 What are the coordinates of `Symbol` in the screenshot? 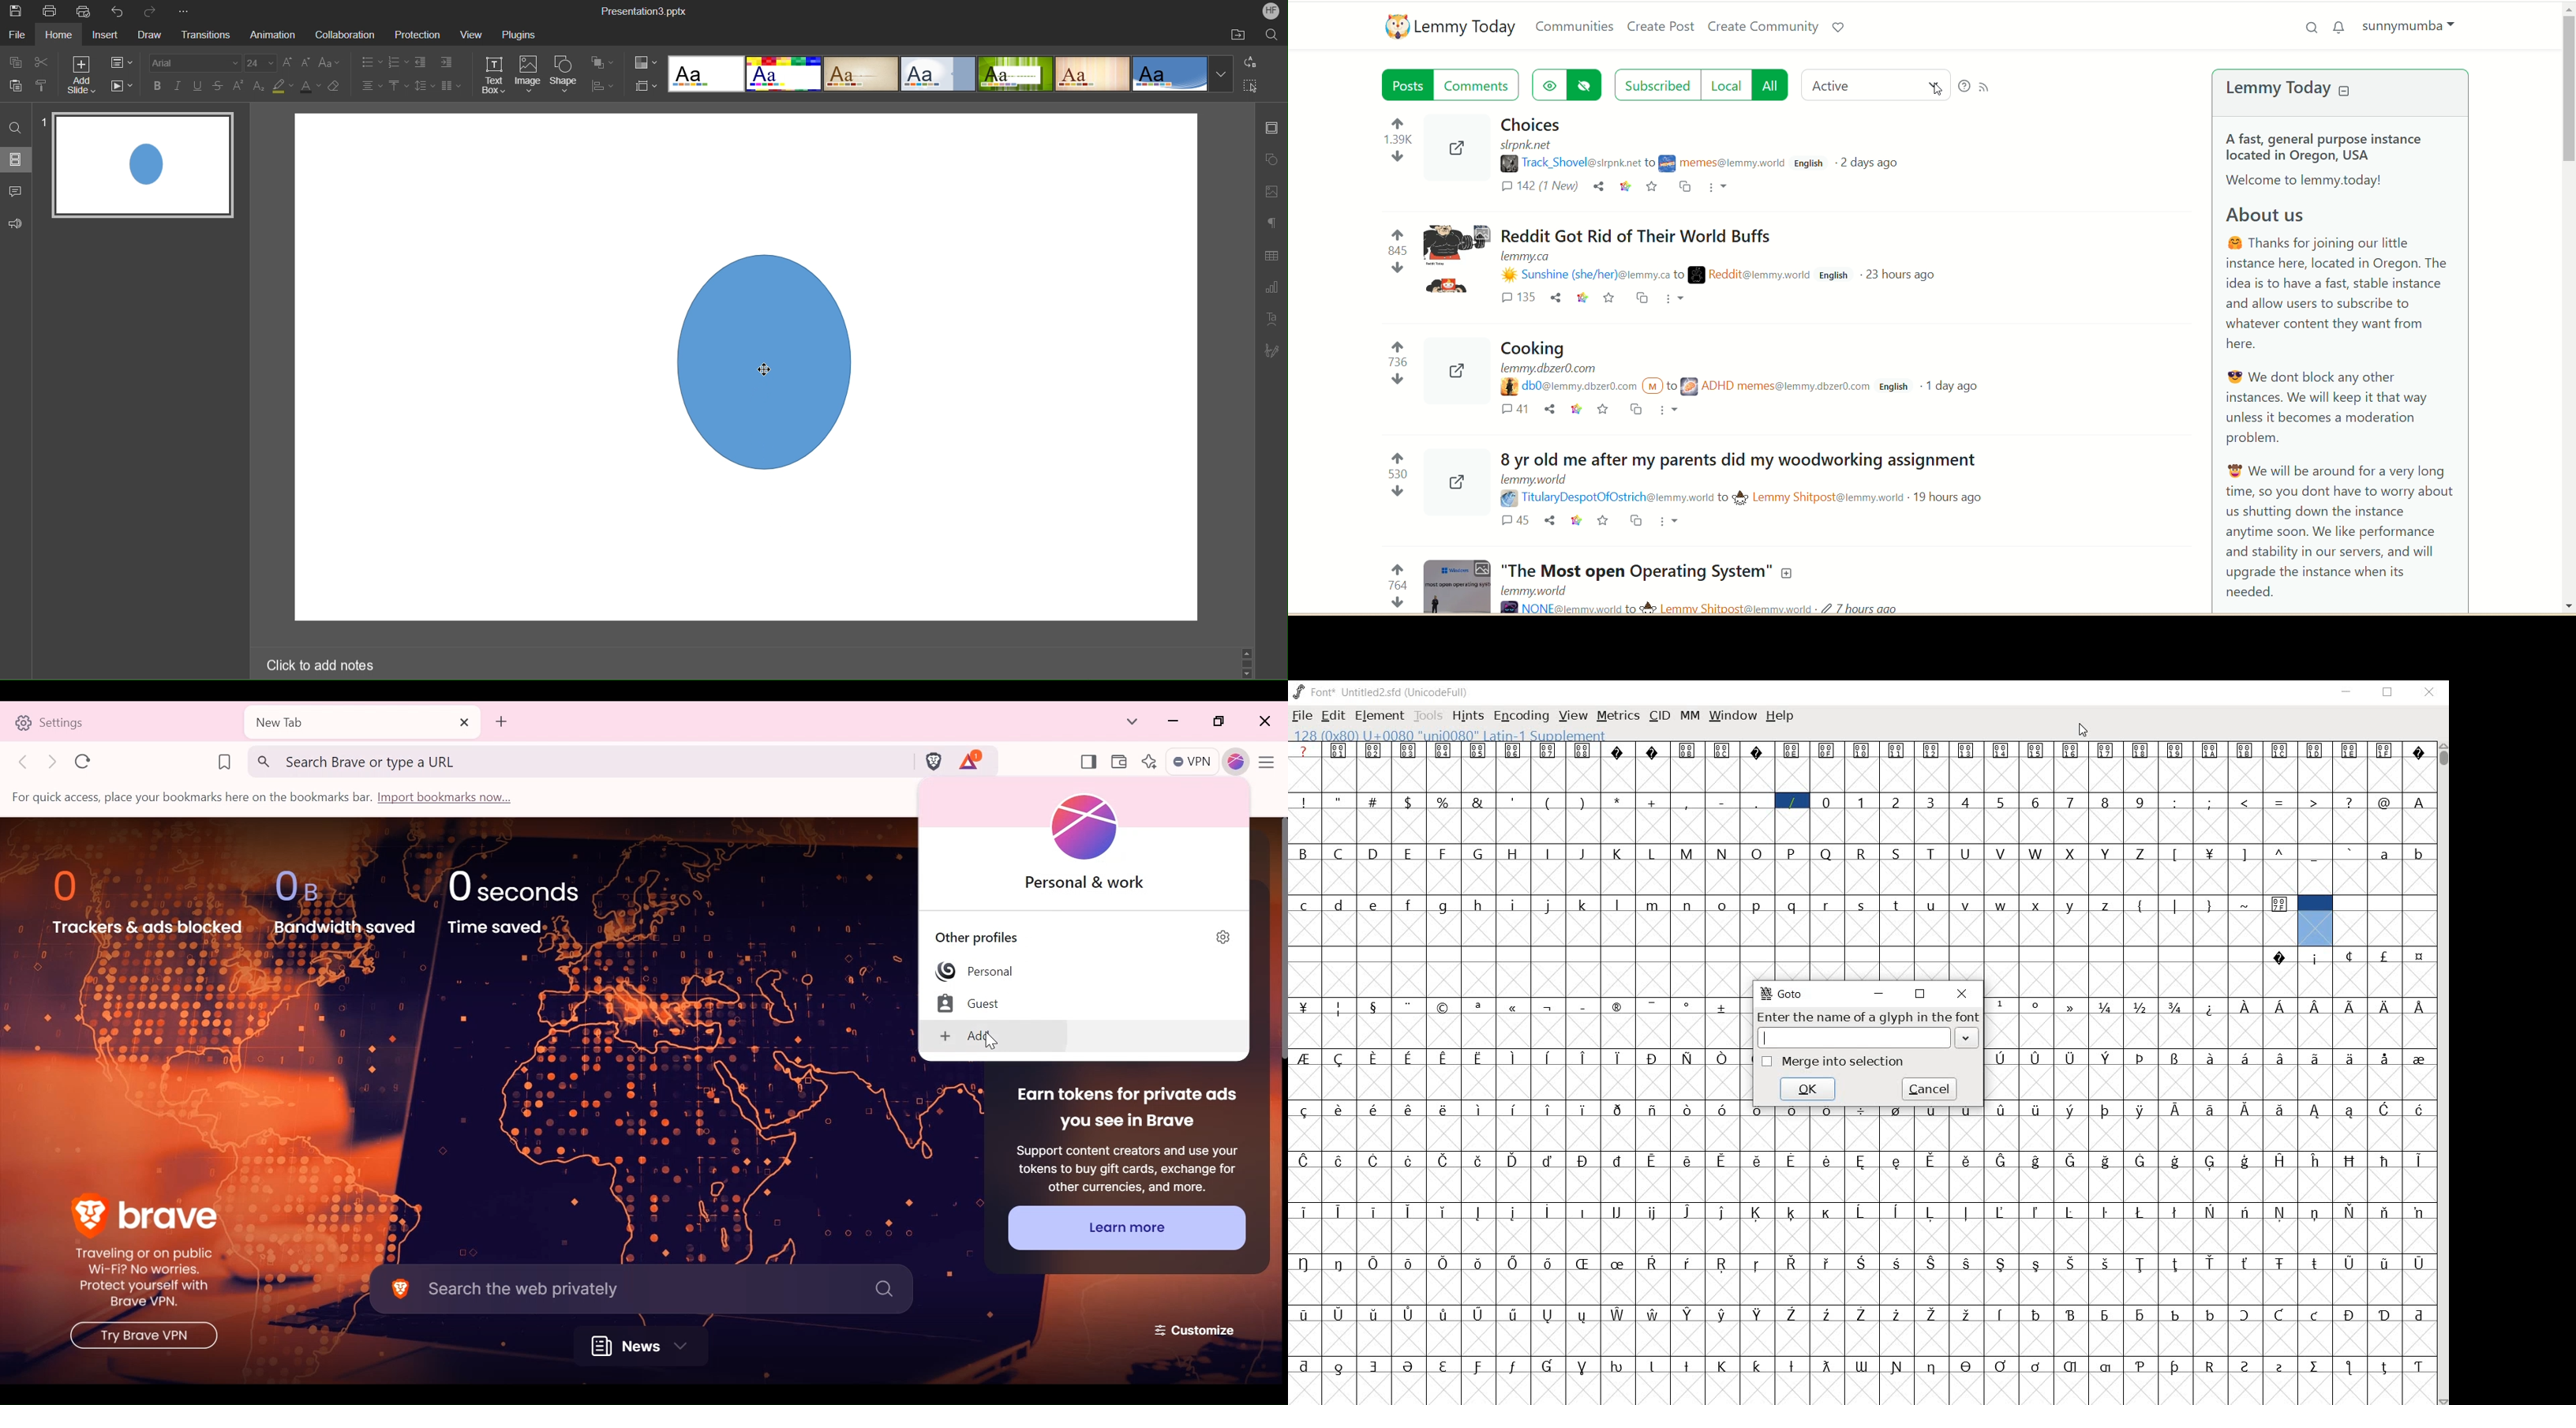 It's located at (1376, 1262).